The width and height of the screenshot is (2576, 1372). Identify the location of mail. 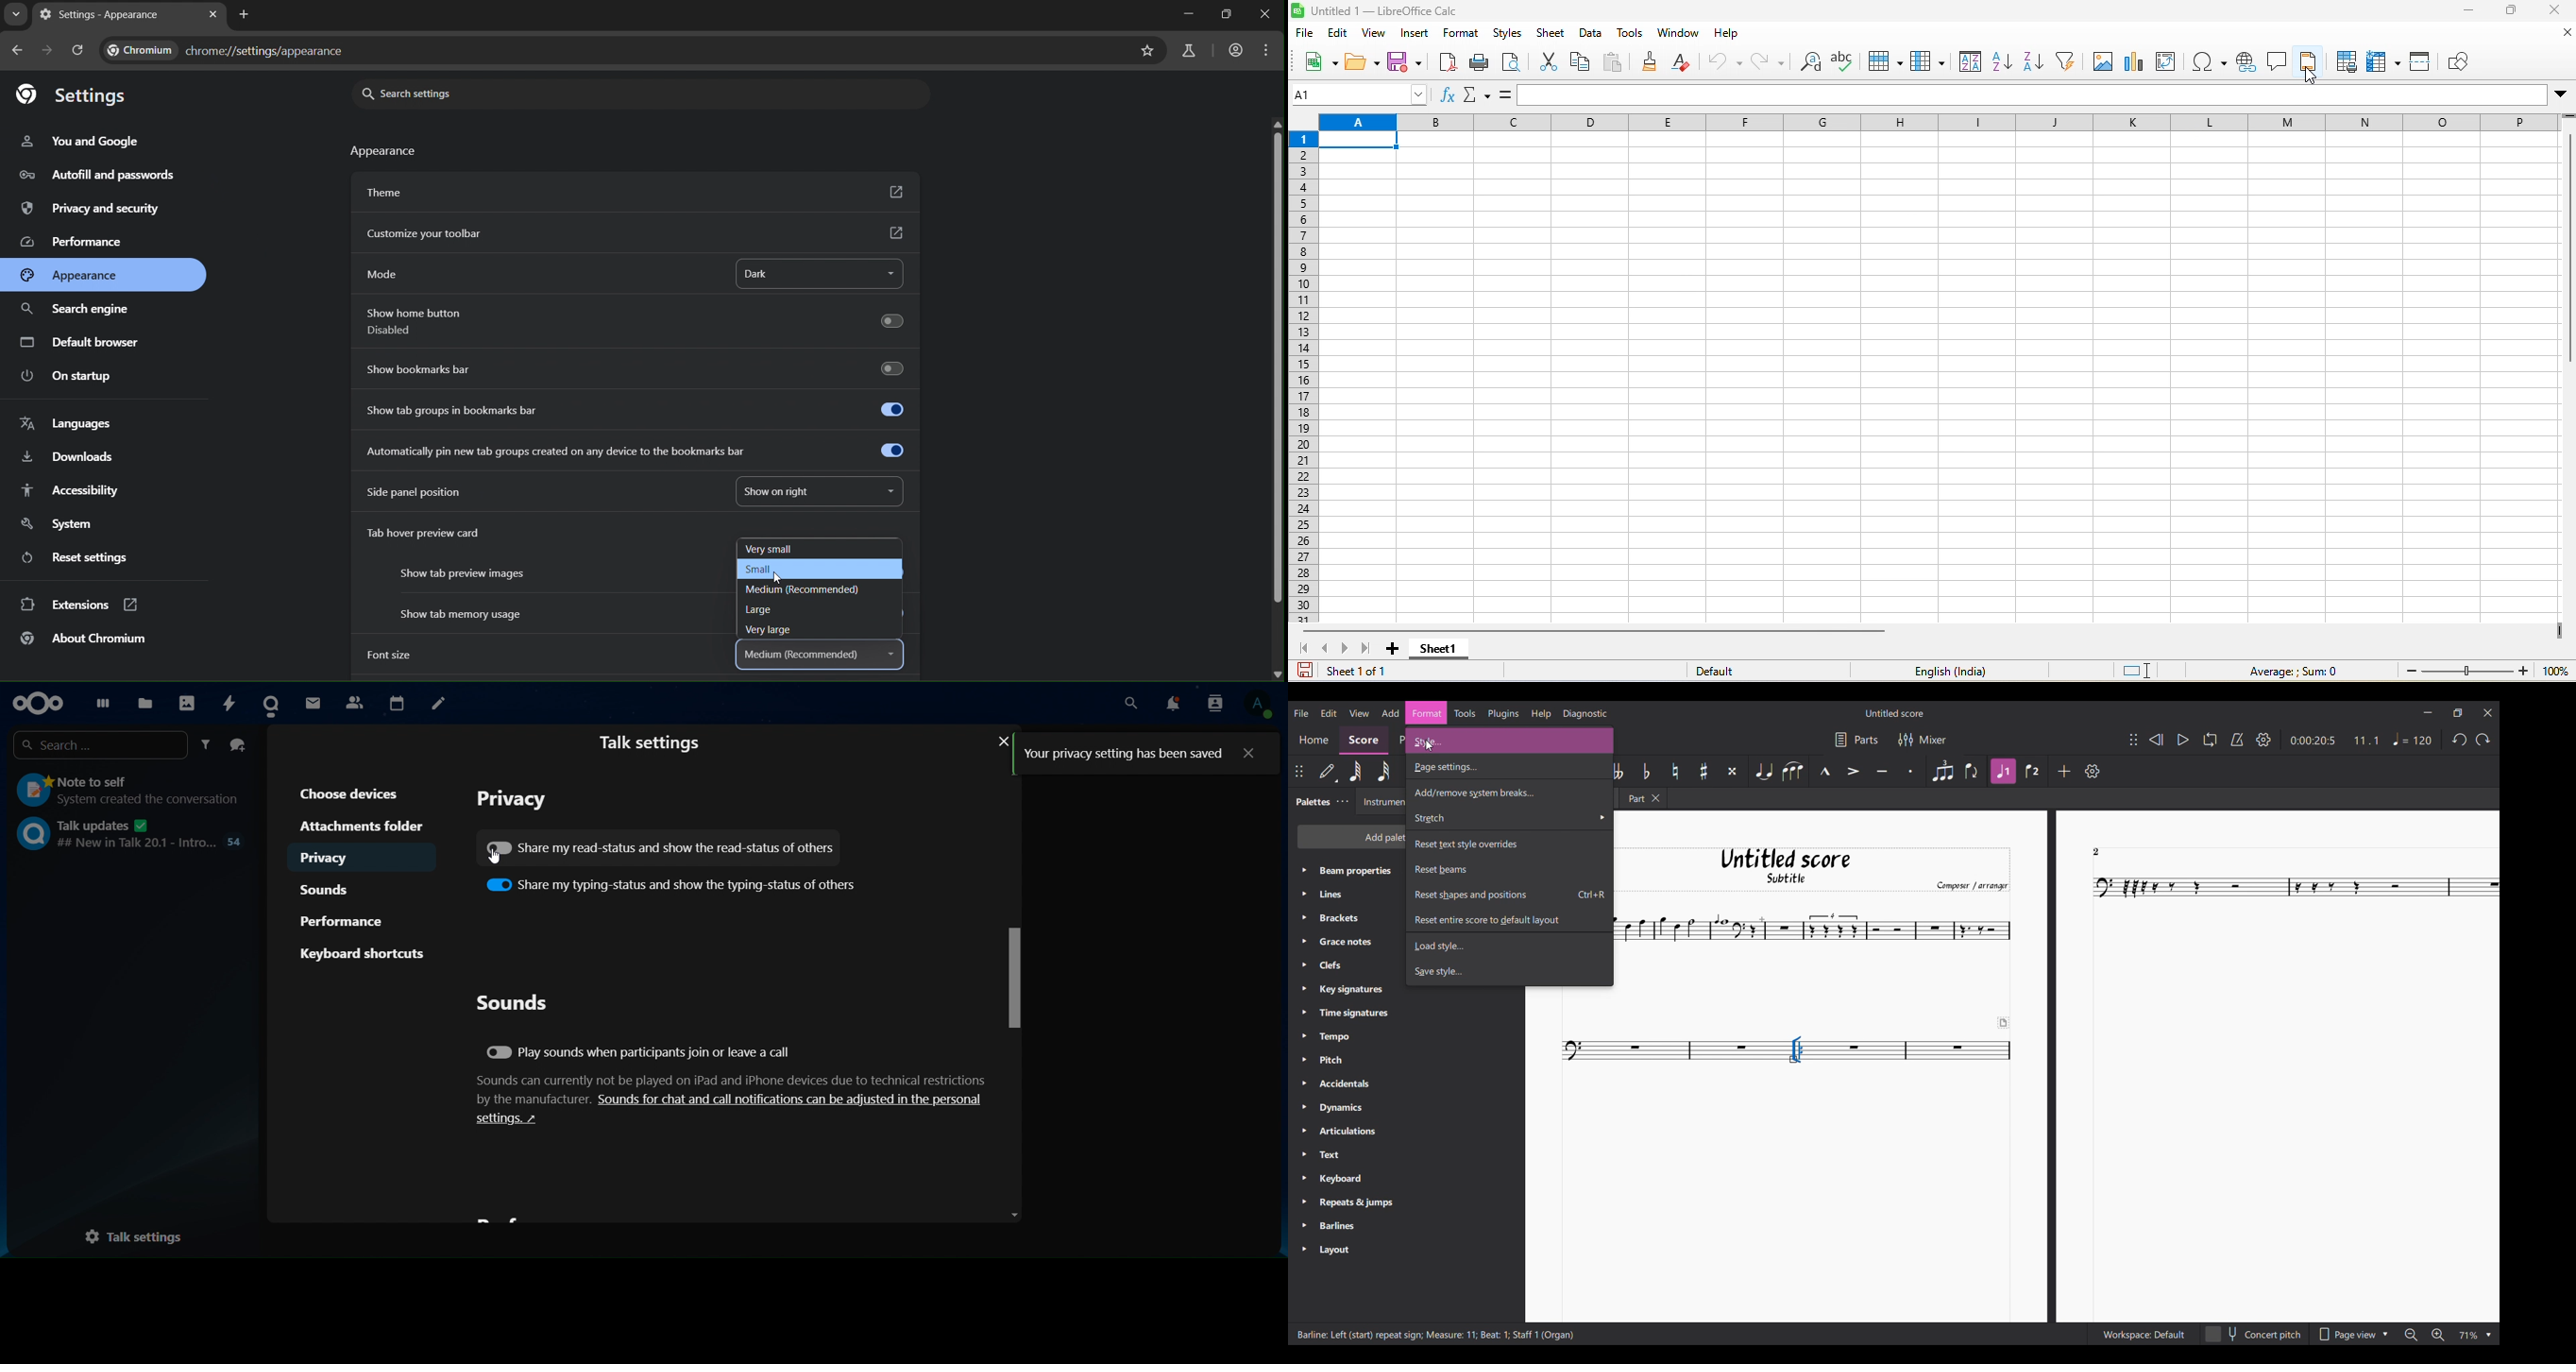
(315, 702).